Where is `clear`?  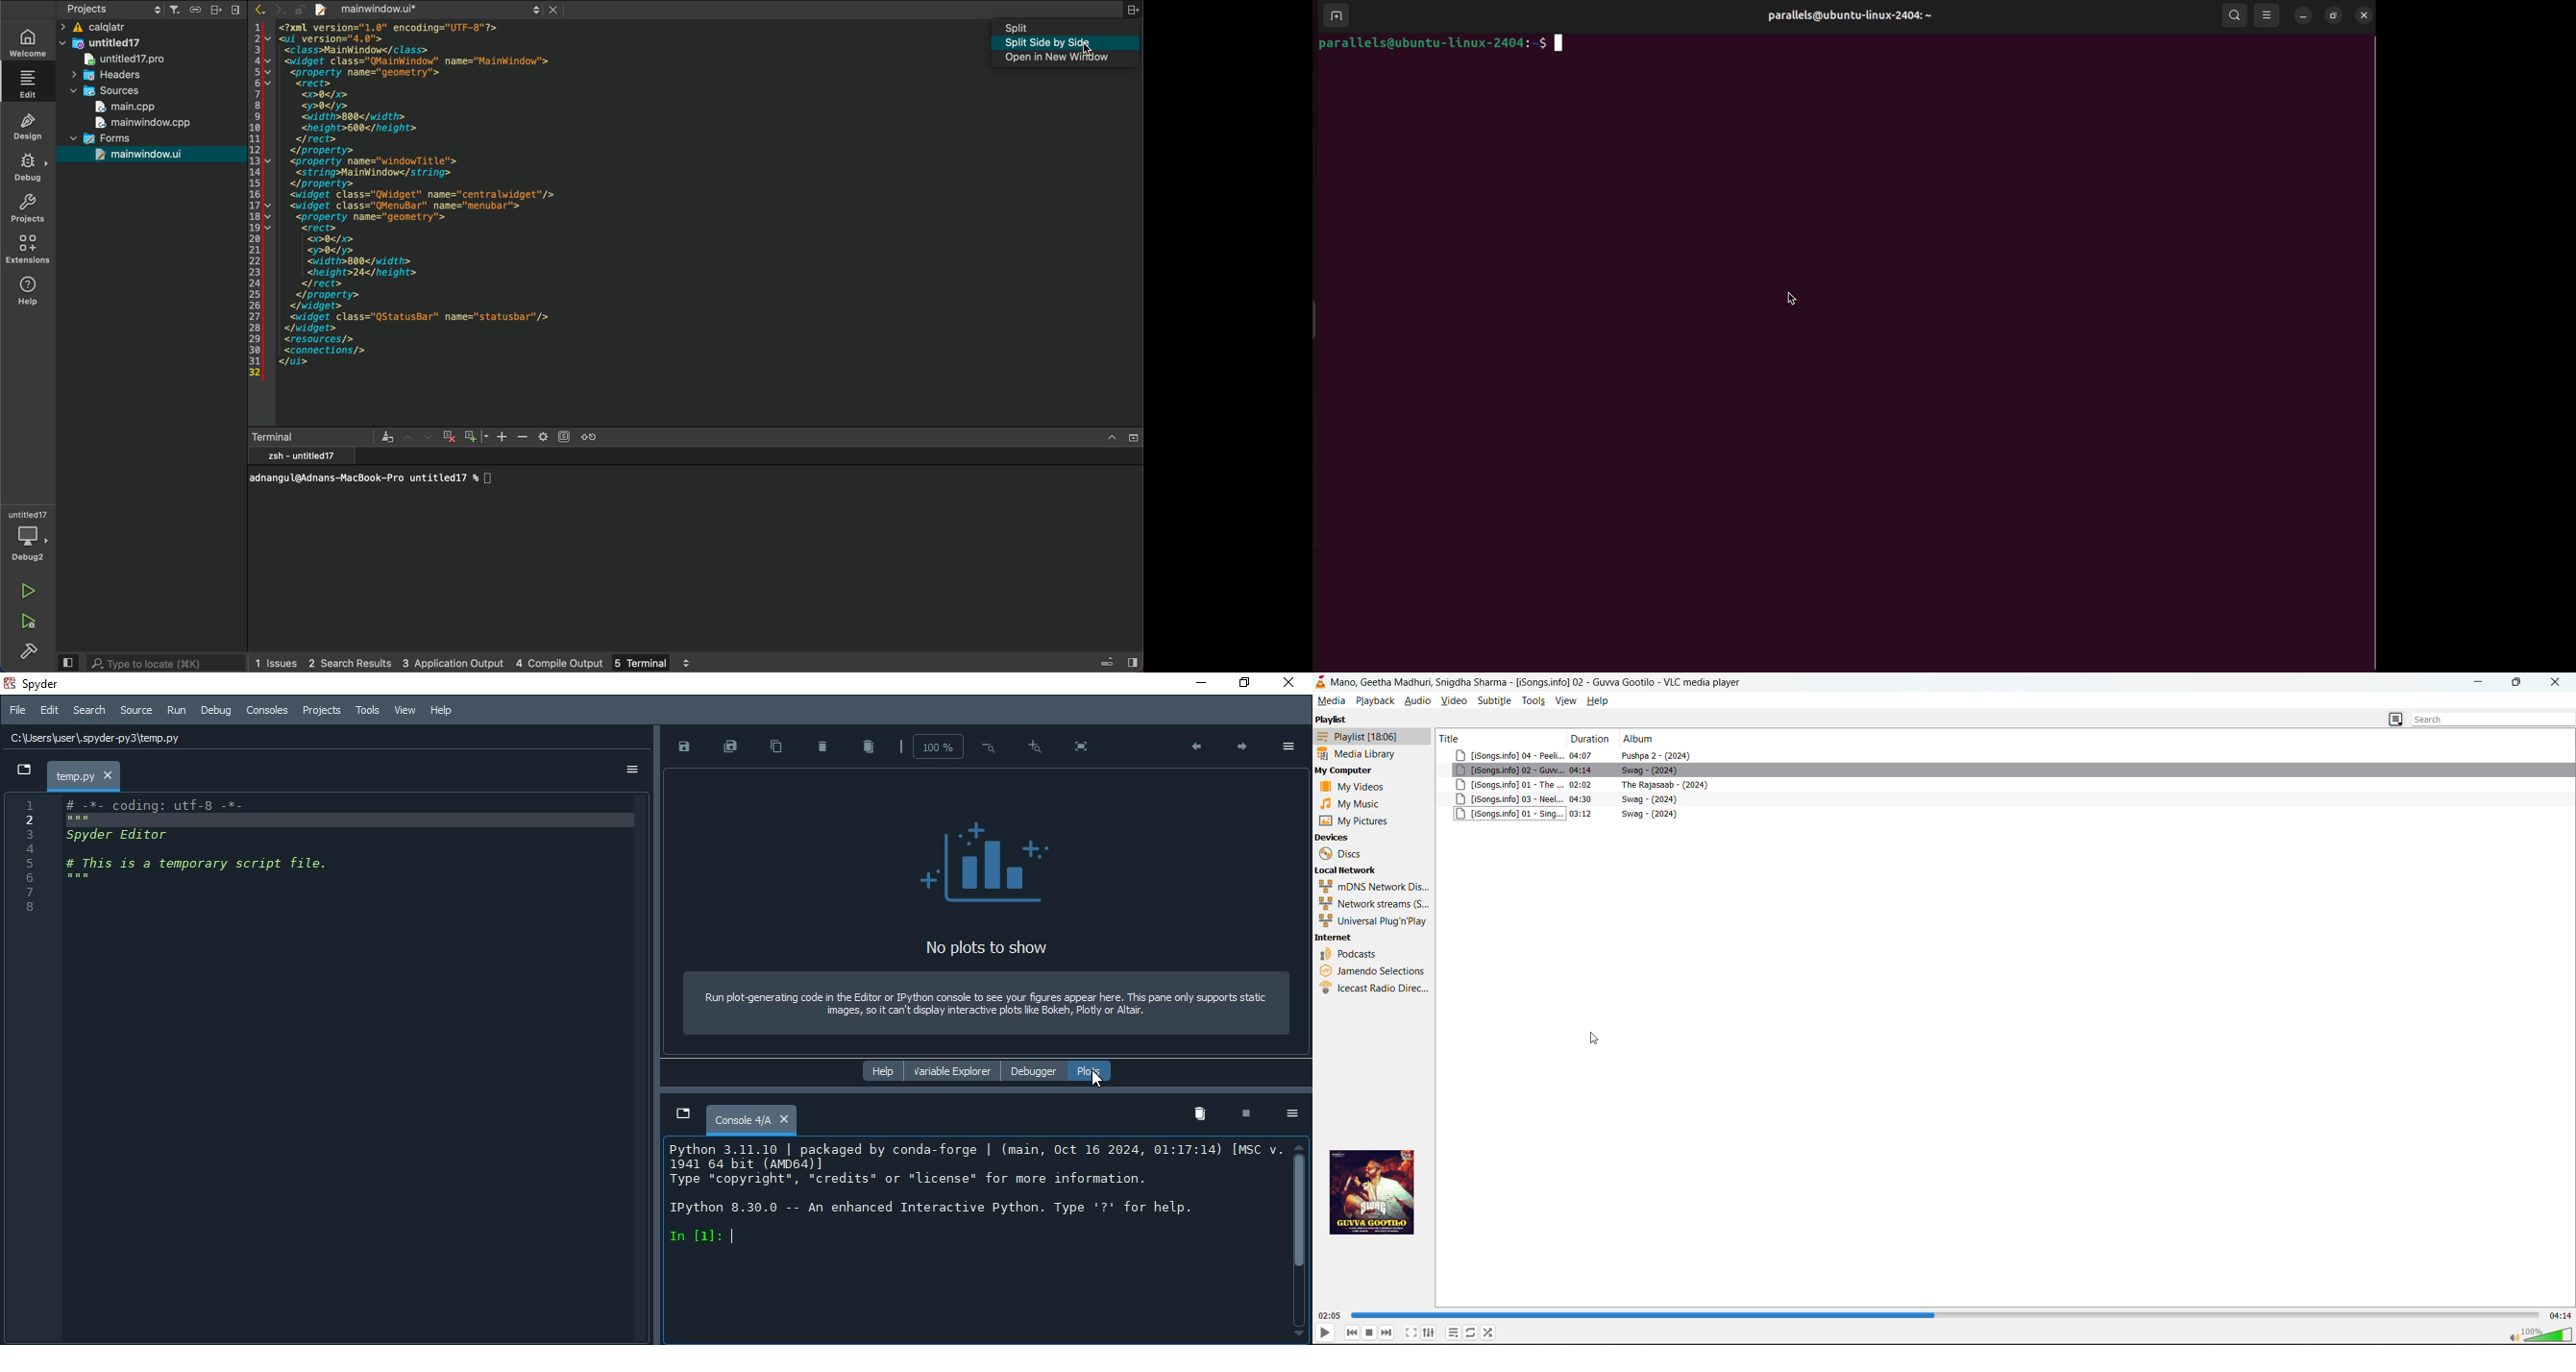
clear is located at coordinates (388, 437).